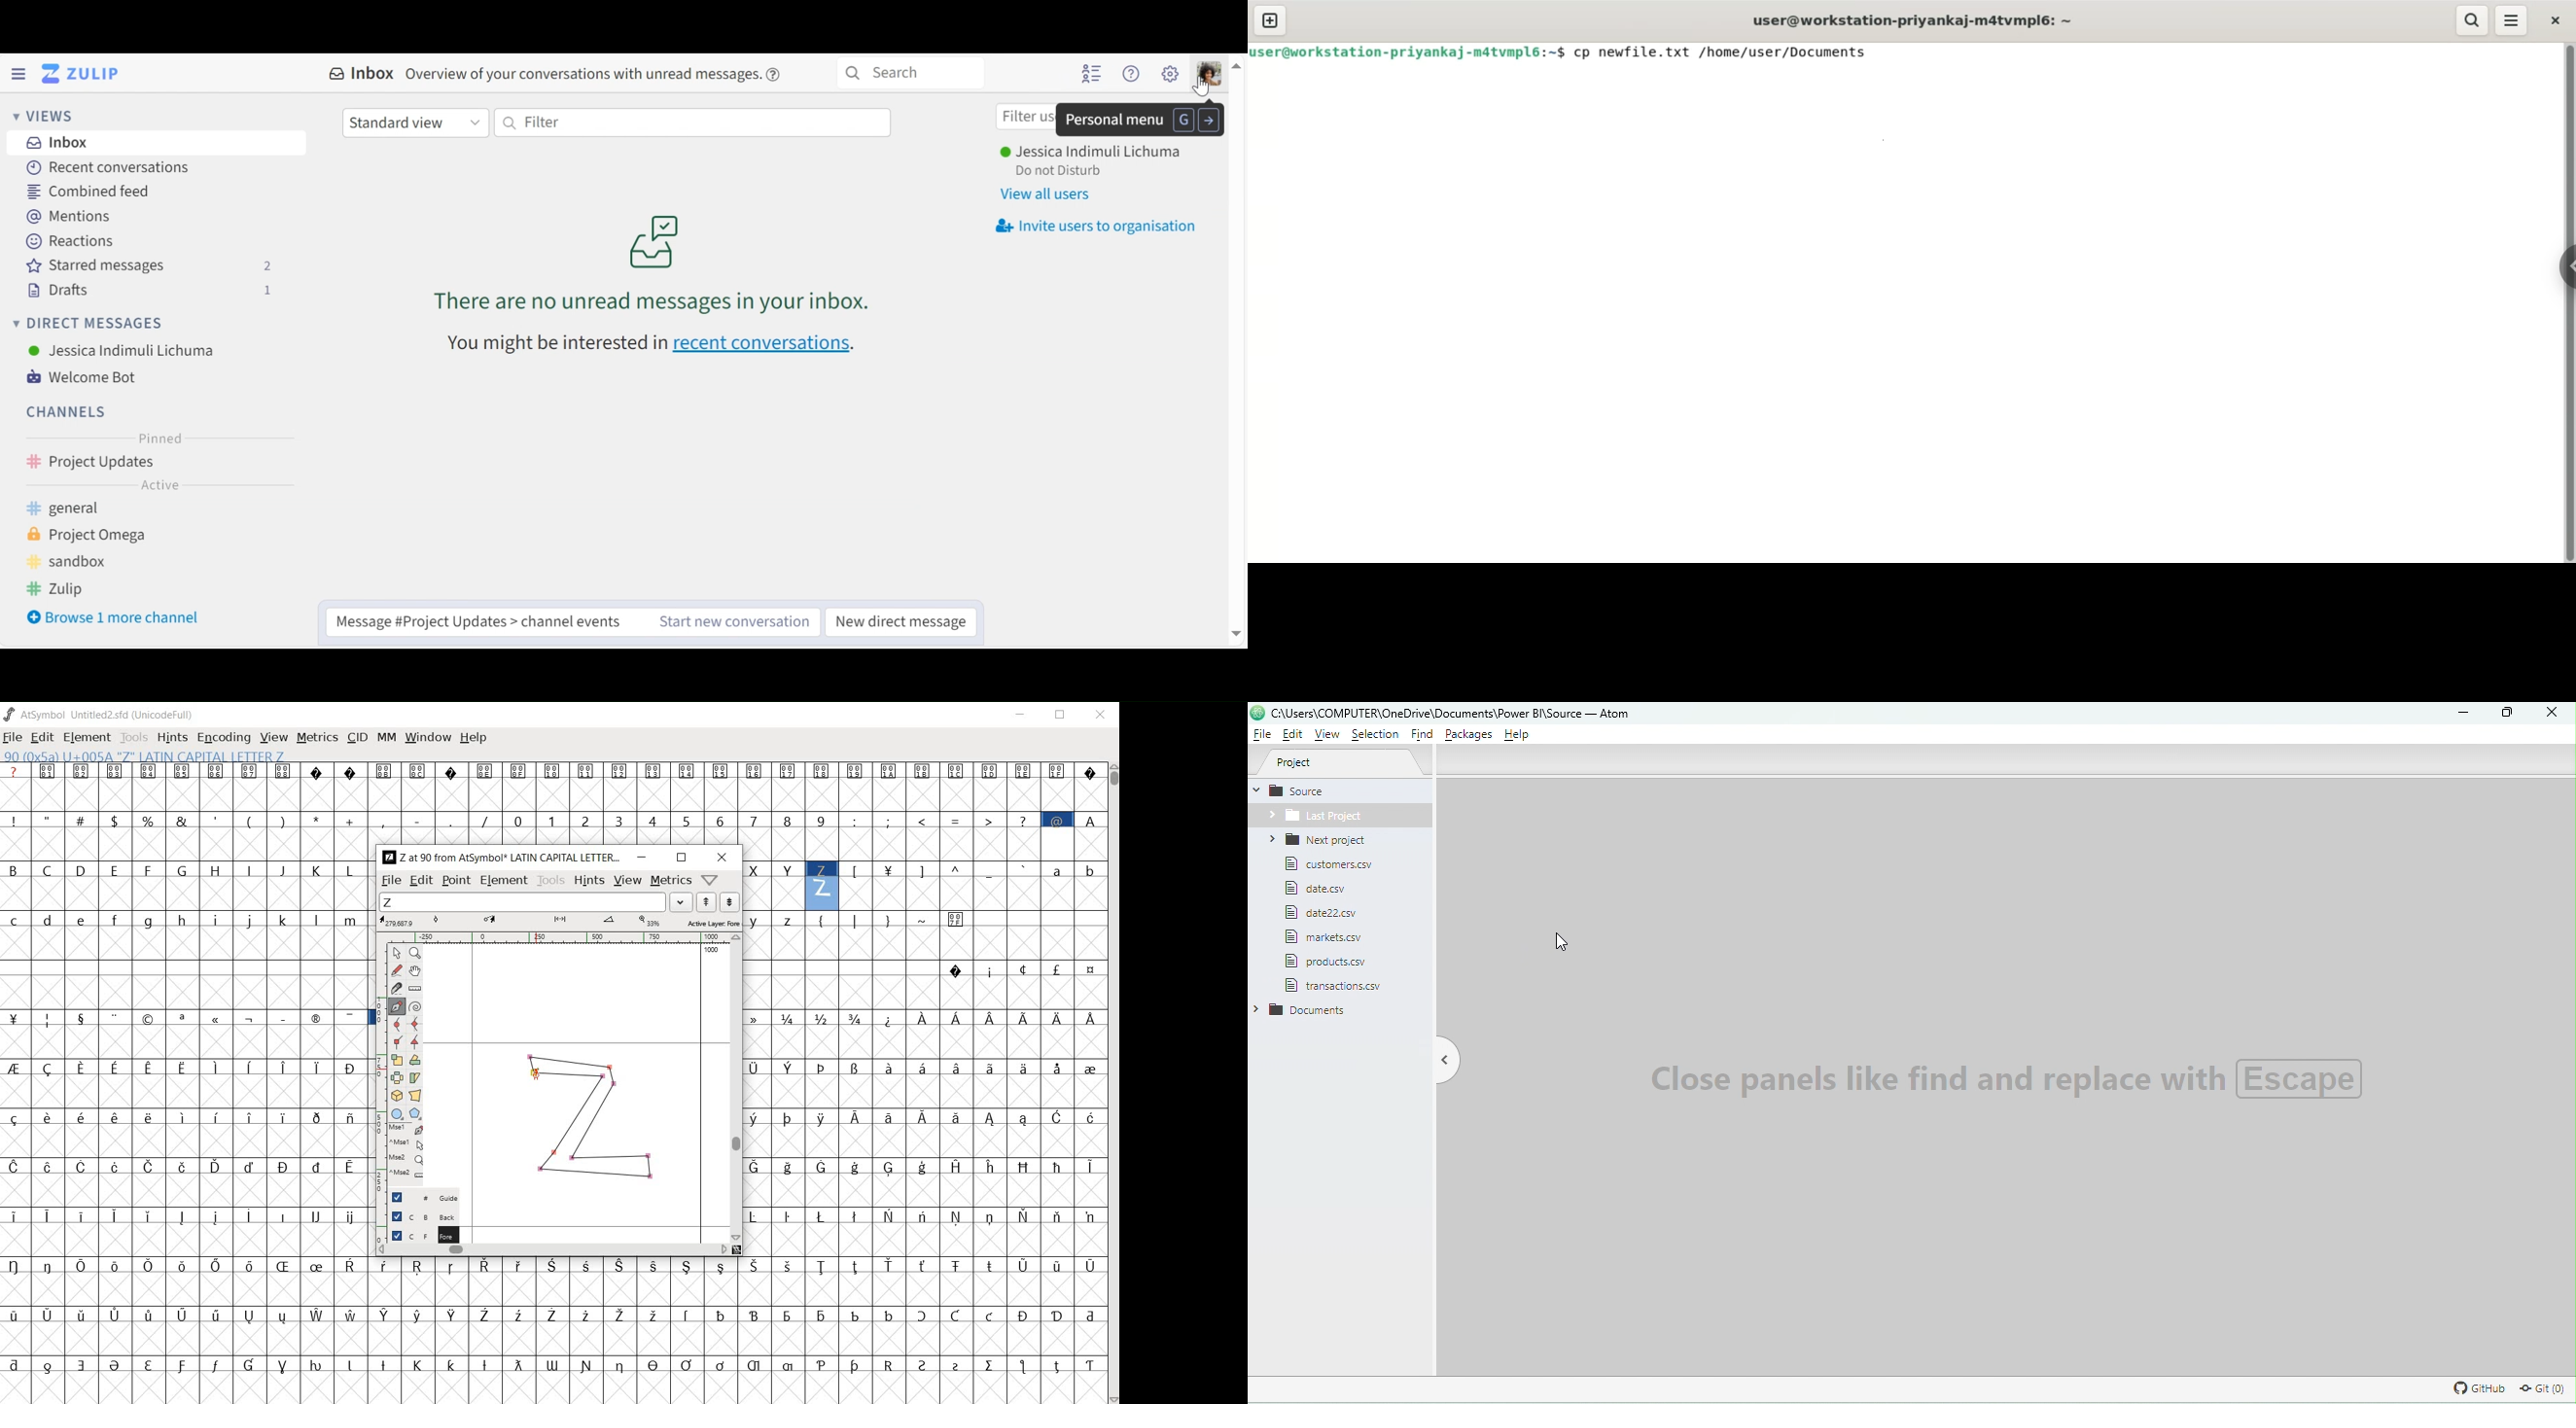 The width and height of the screenshot is (2576, 1428). I want to click on File, so click(1328, 864).